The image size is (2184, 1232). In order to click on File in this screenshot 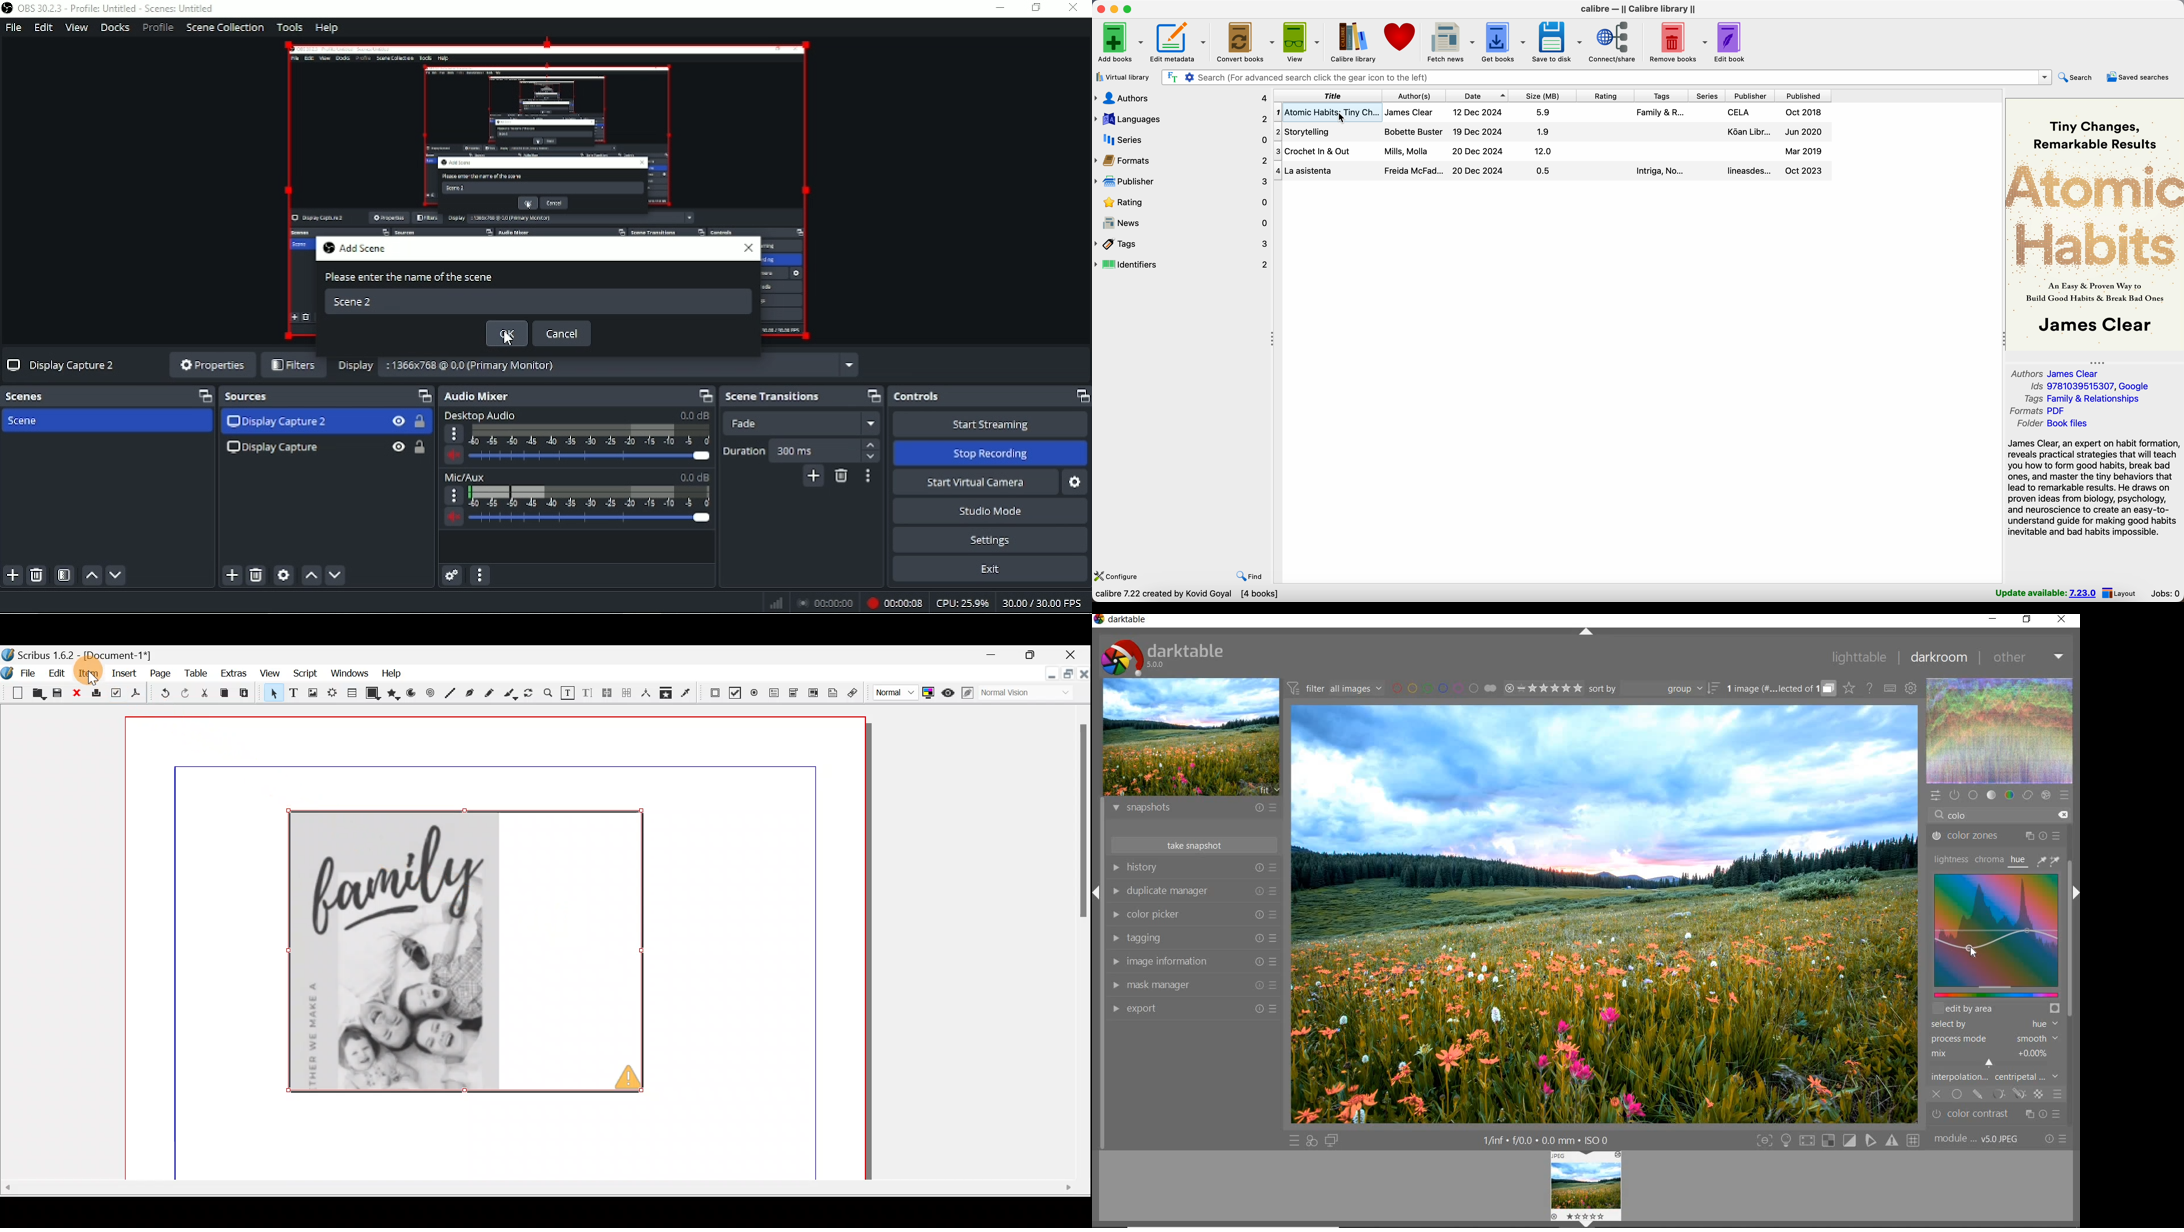, I will do `click(13, 27)`.